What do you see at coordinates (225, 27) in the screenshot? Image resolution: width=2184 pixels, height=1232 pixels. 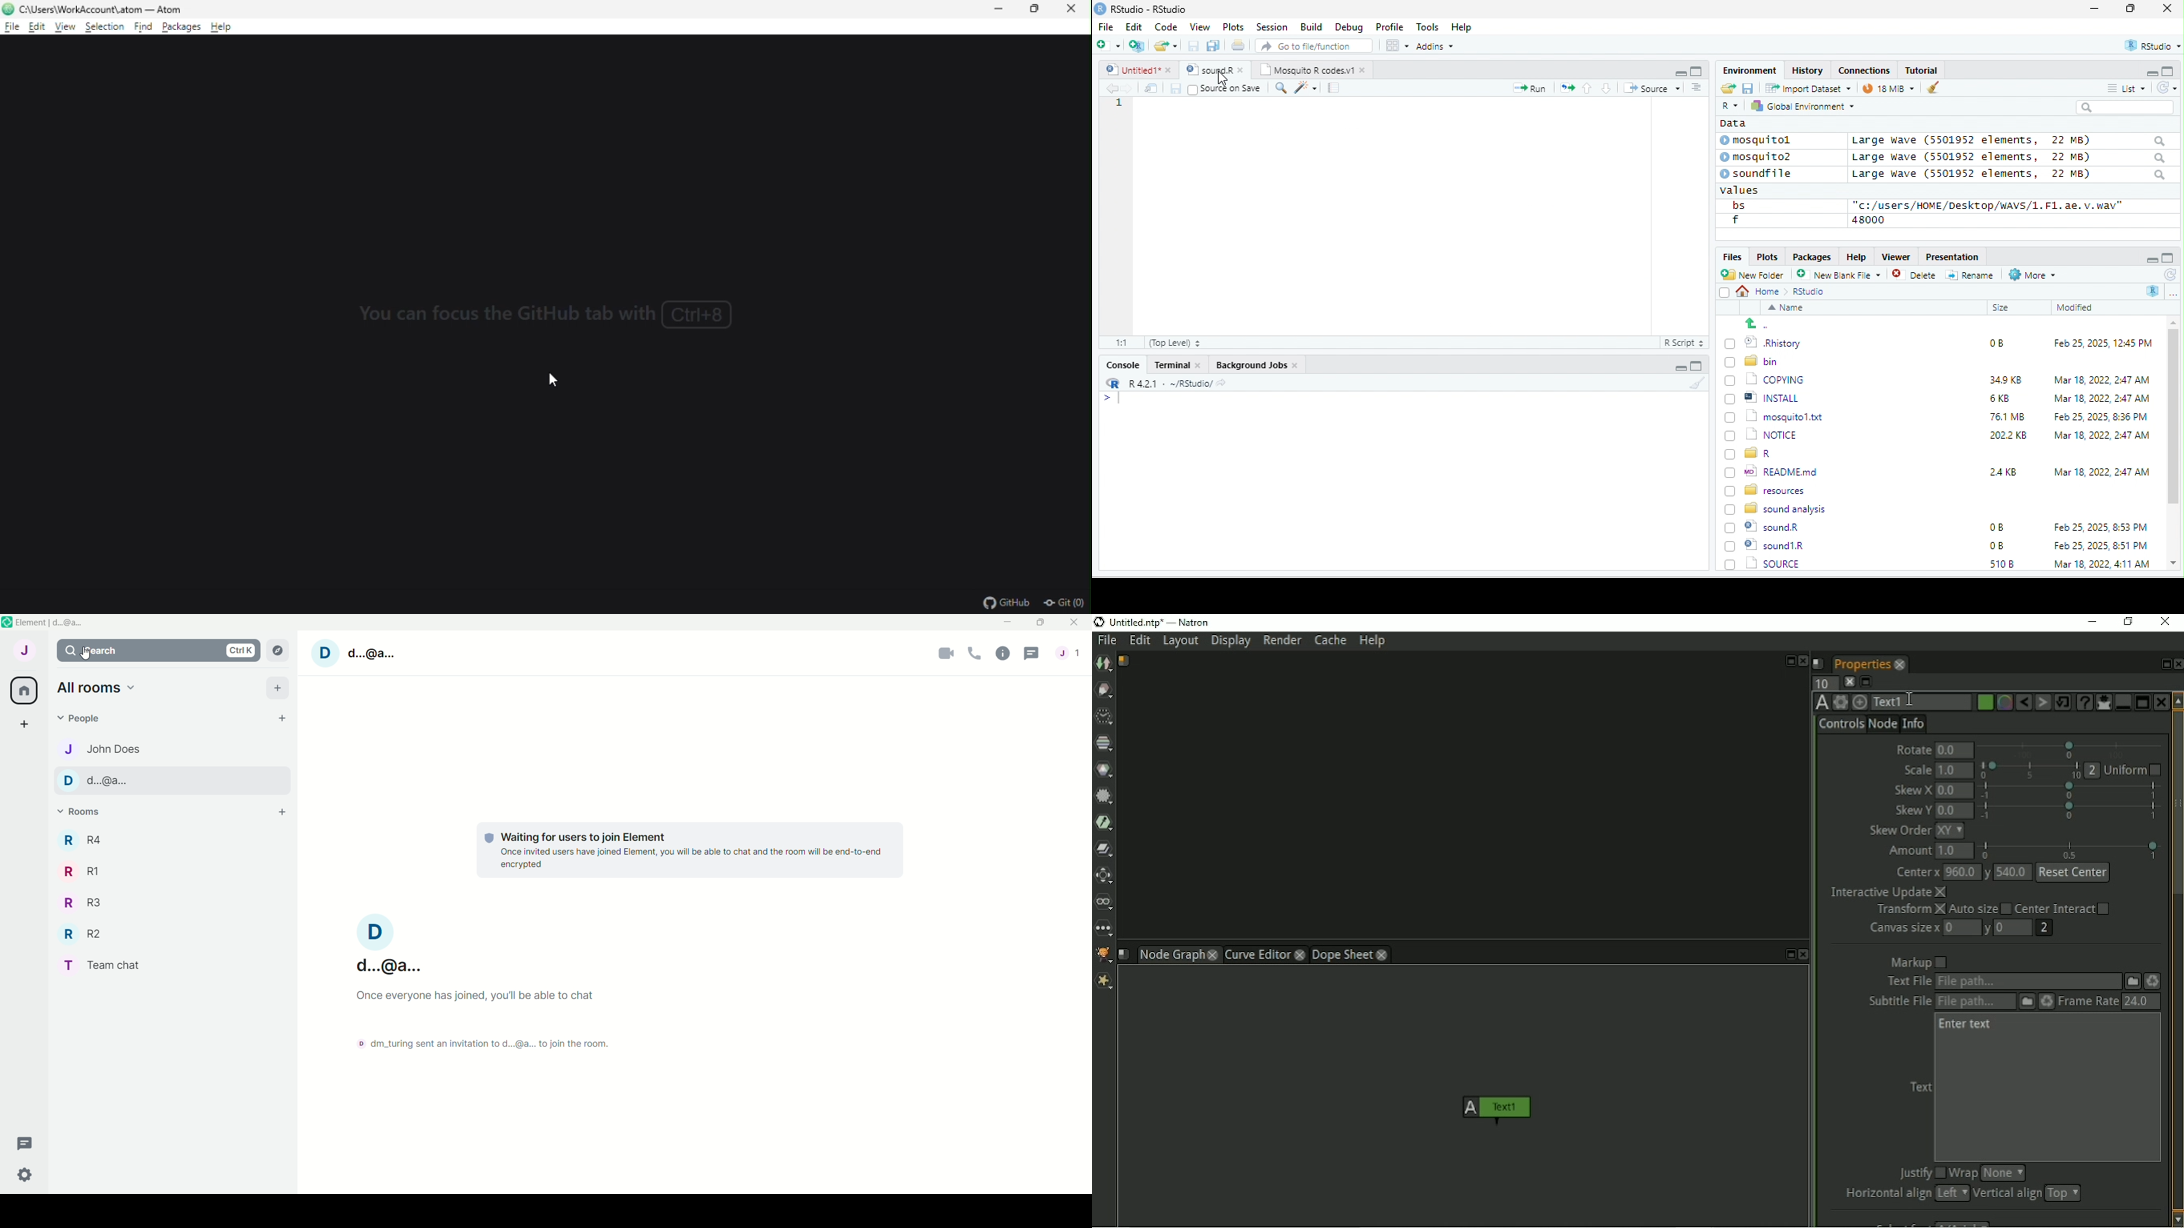 I see `help` at bounding box center [225, 27].